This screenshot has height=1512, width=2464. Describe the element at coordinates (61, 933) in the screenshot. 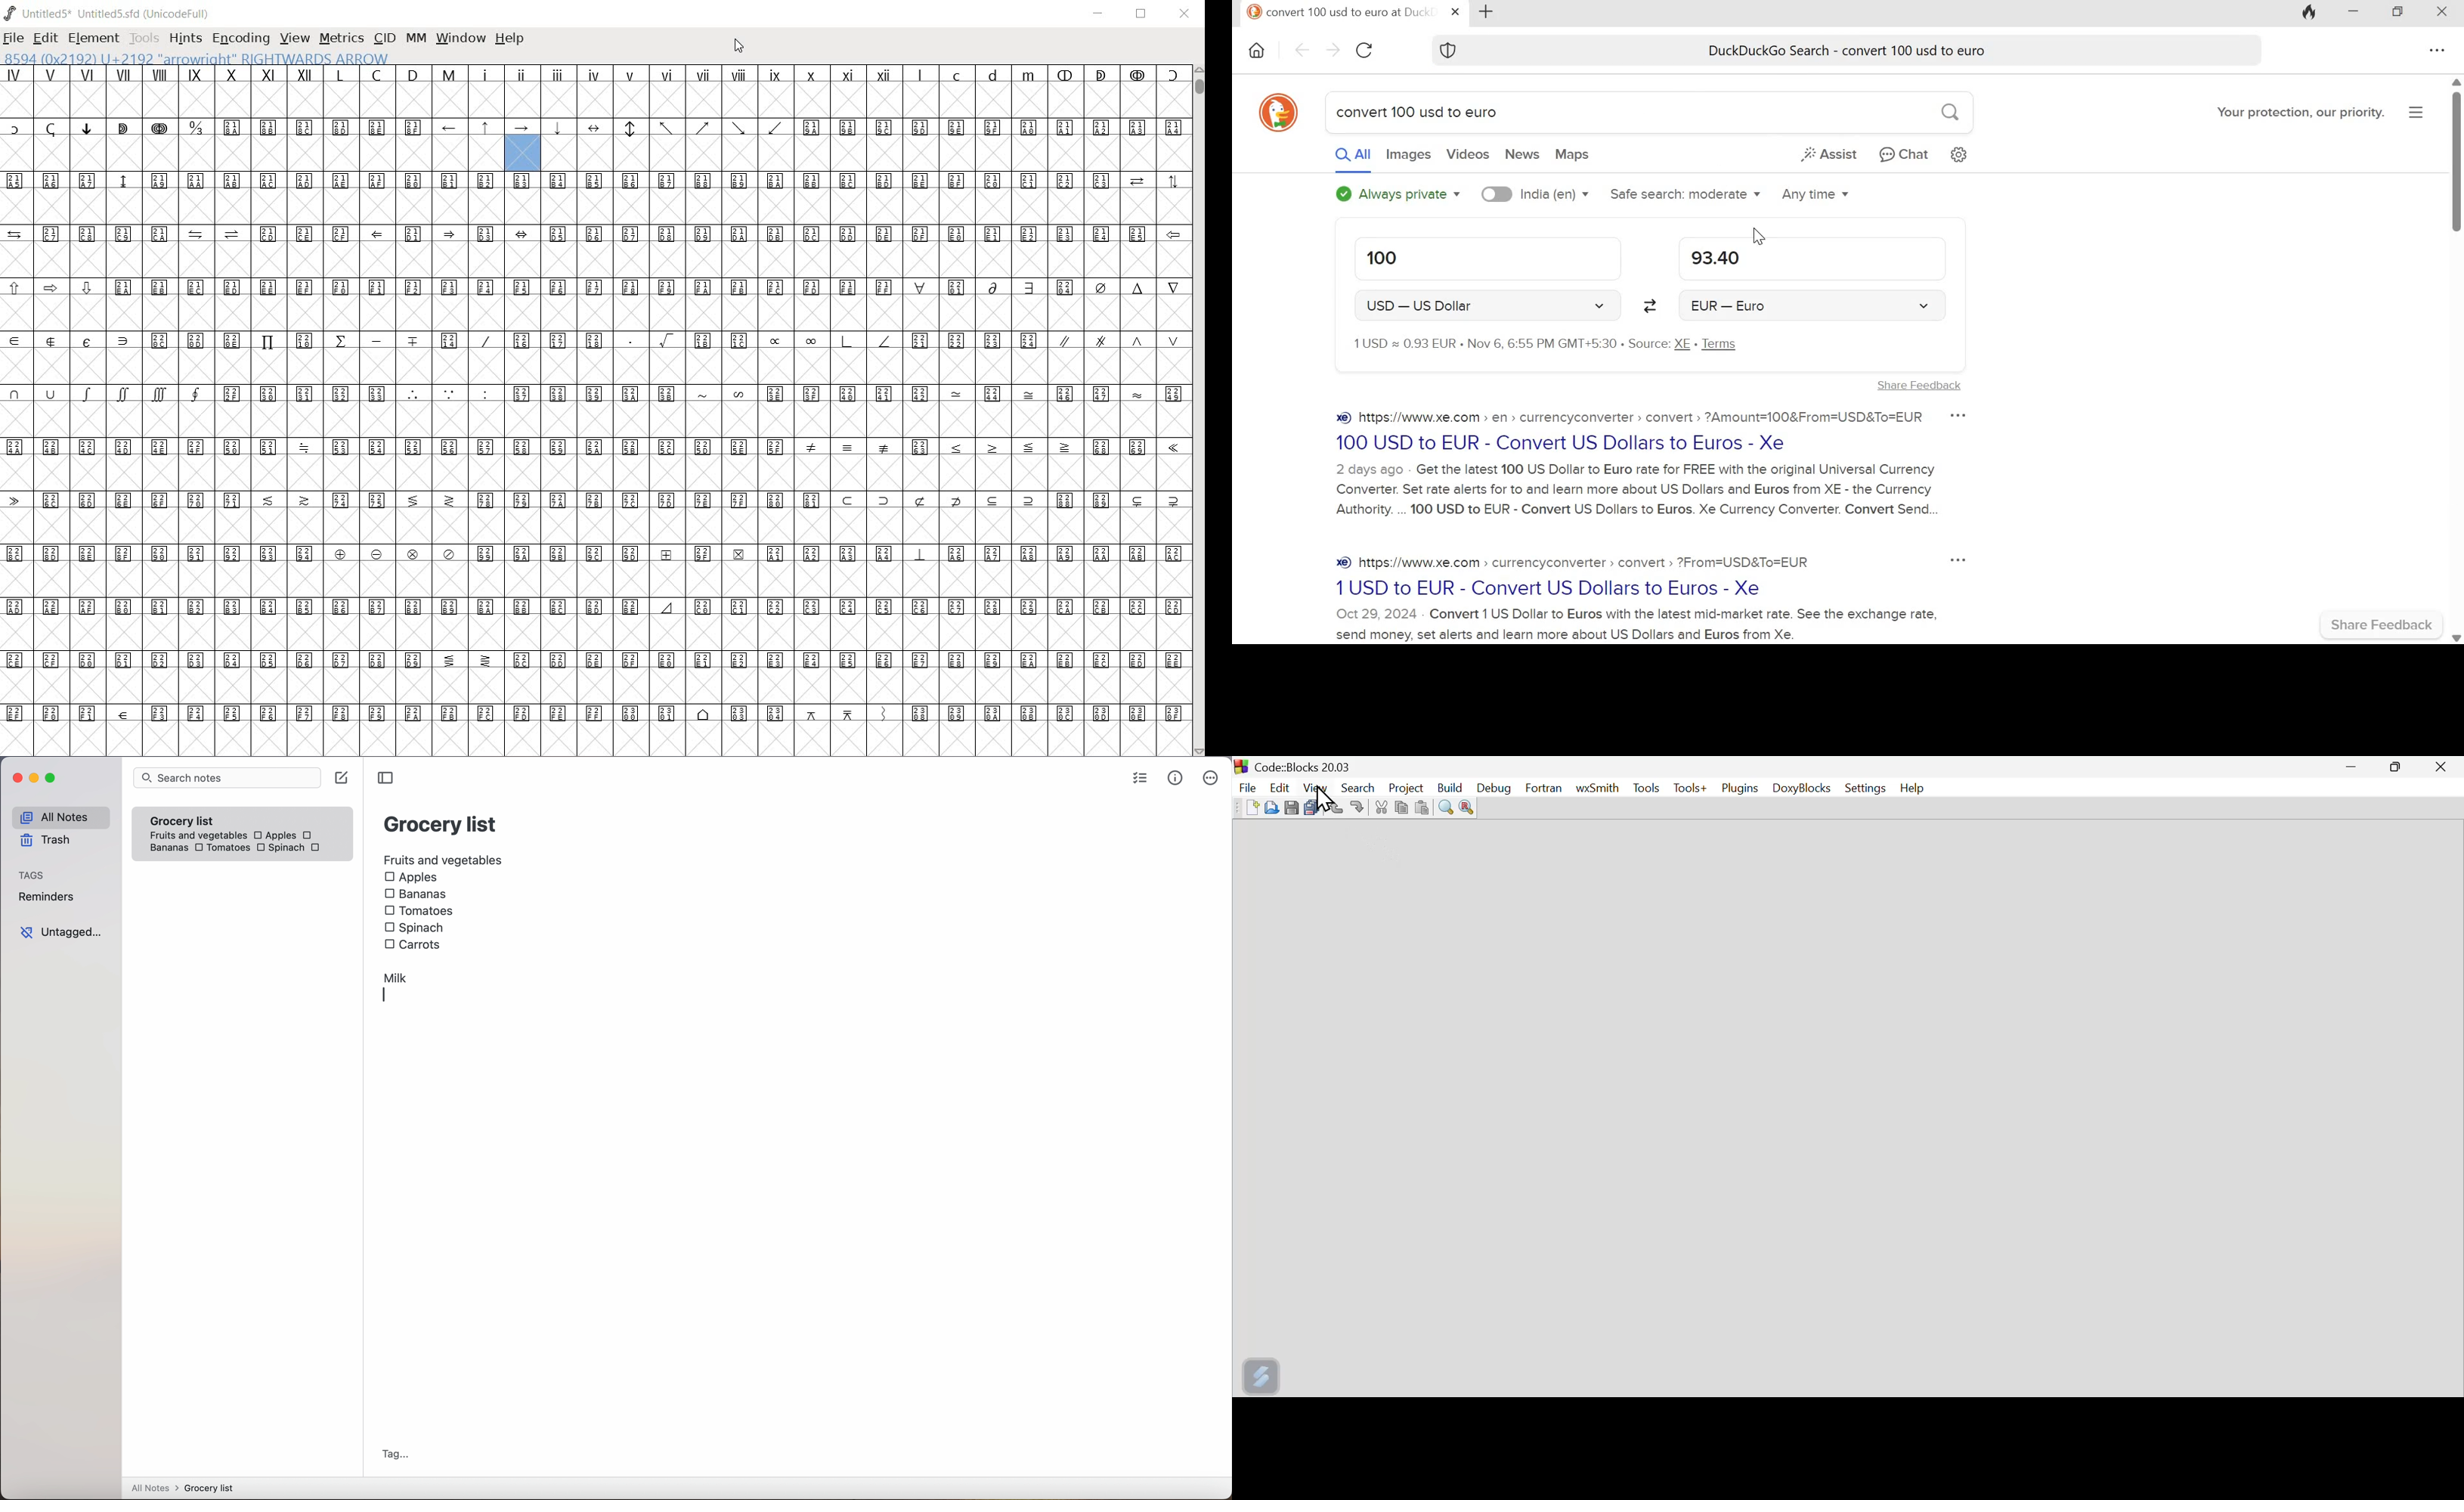

I see `untagged` at that location.